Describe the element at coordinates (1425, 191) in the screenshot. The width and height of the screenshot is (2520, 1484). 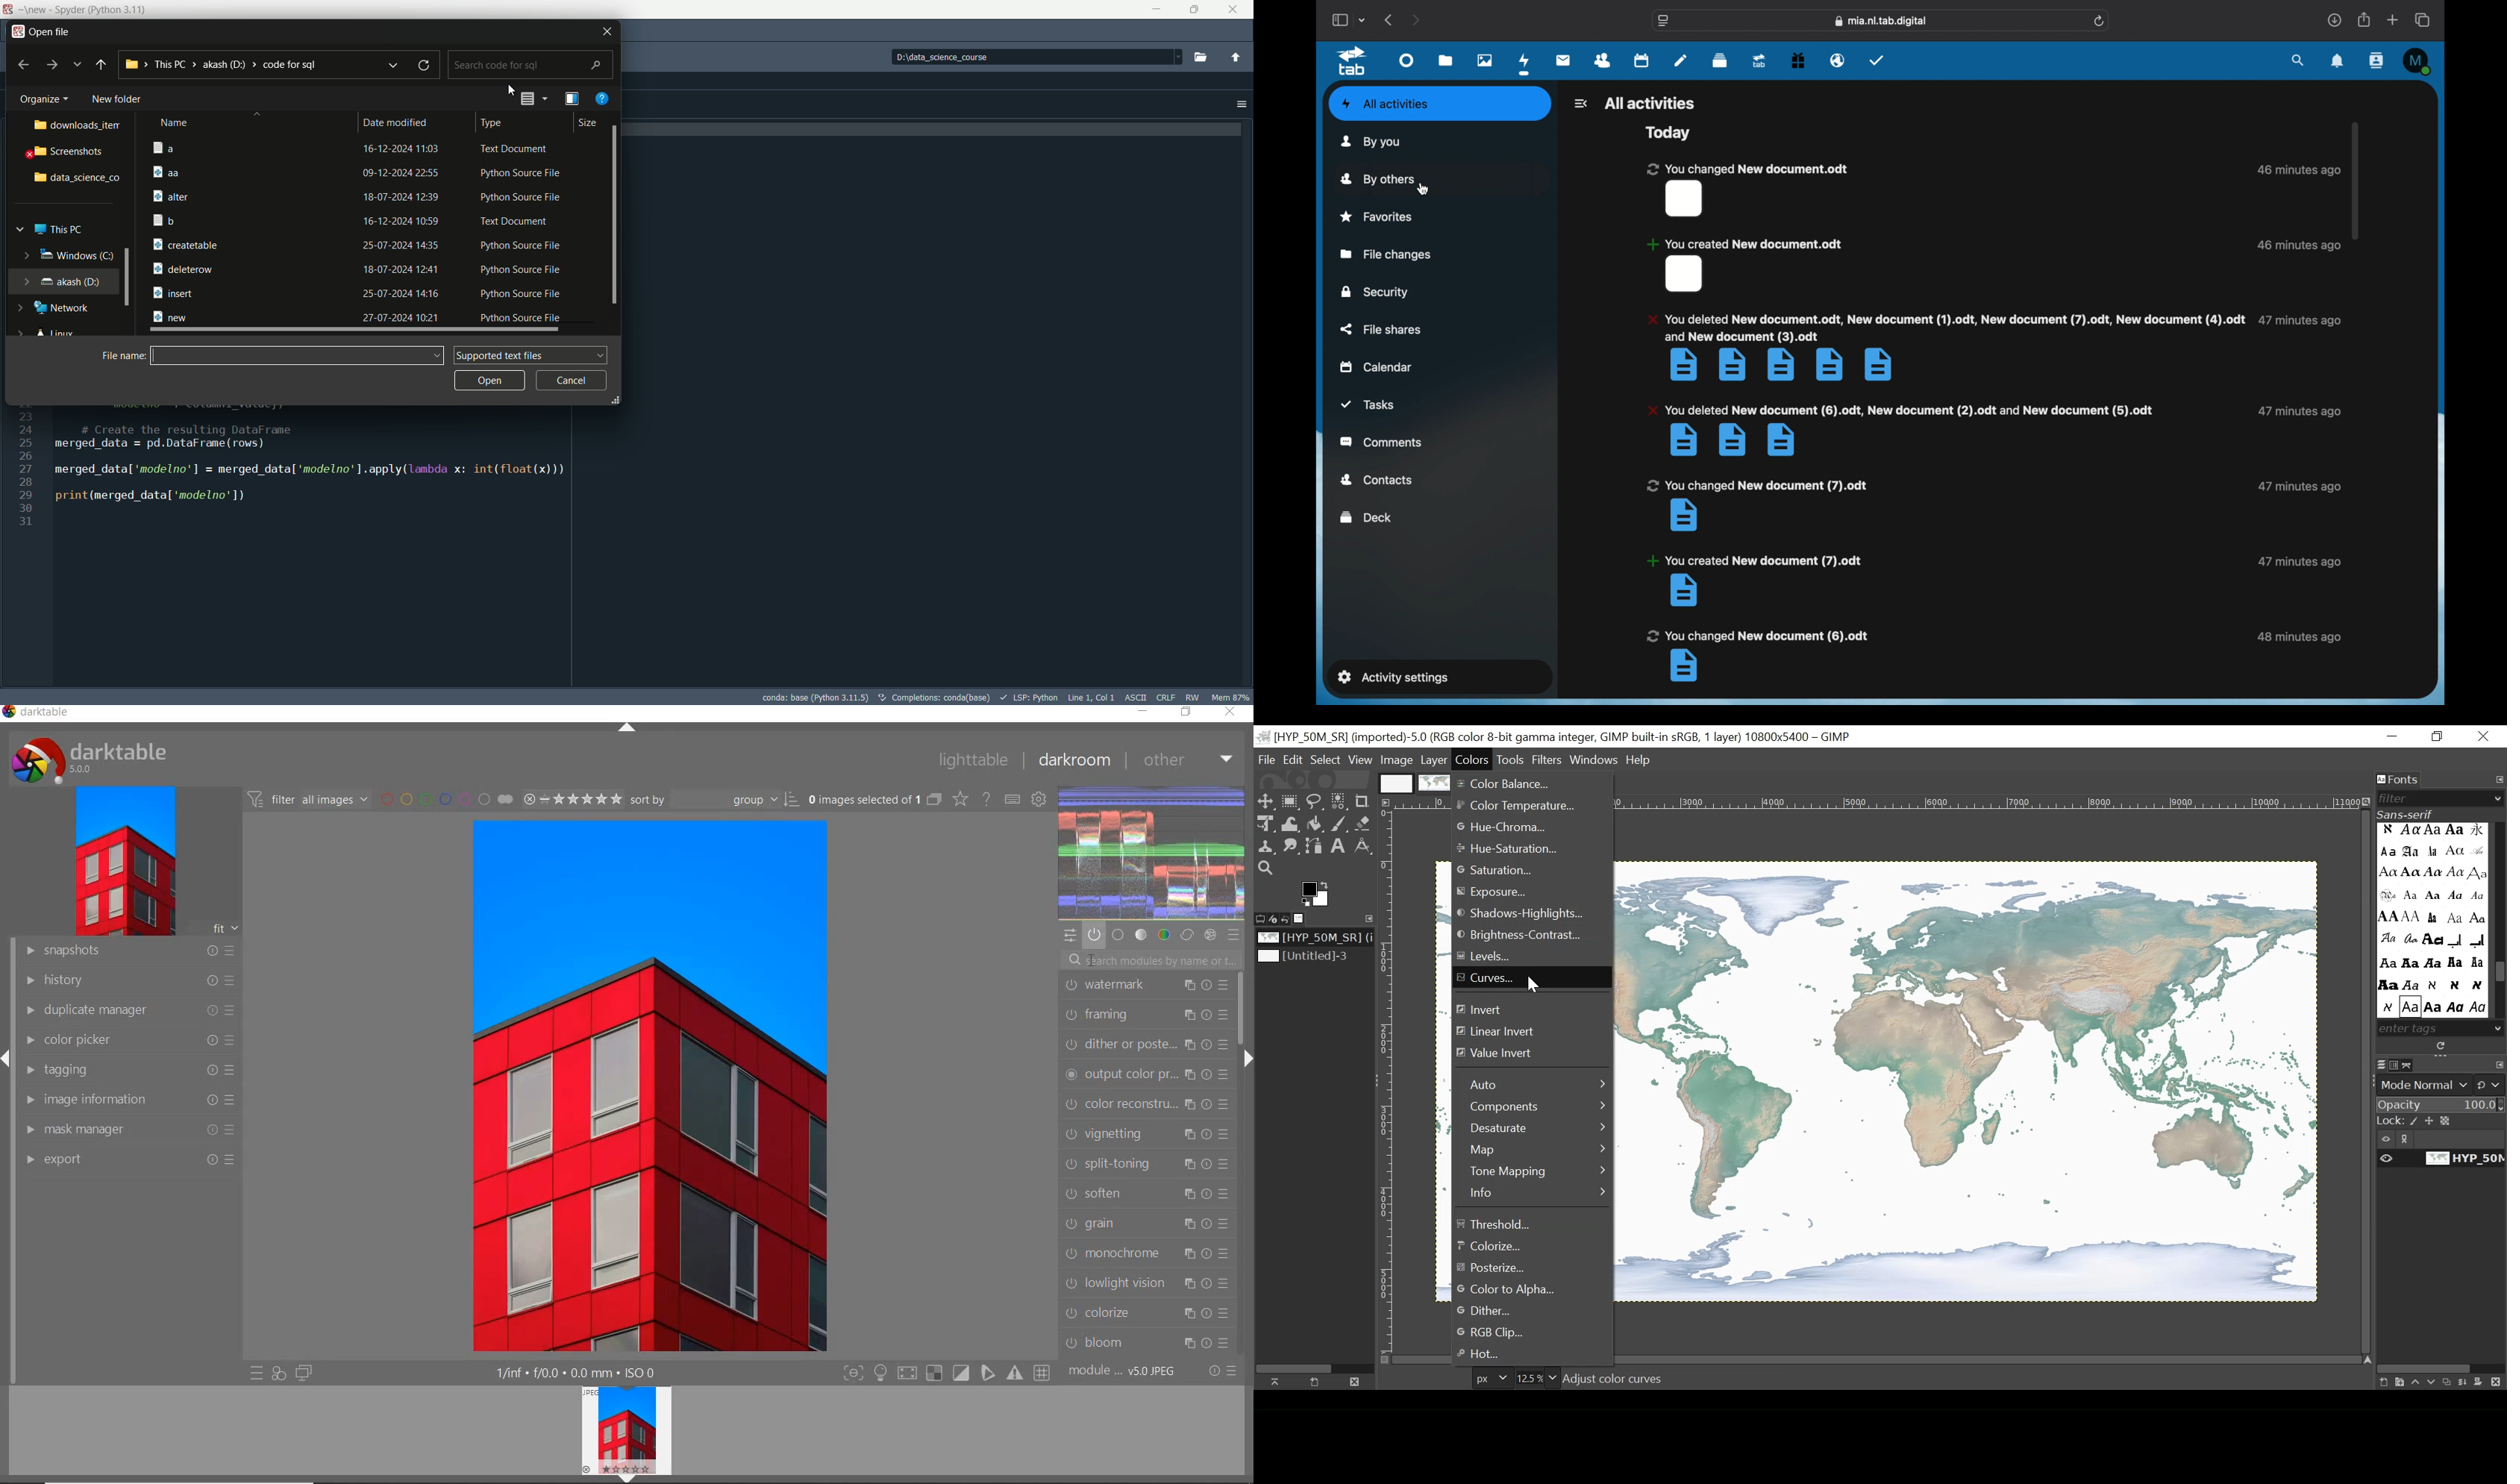
I see `cursor` at that location.